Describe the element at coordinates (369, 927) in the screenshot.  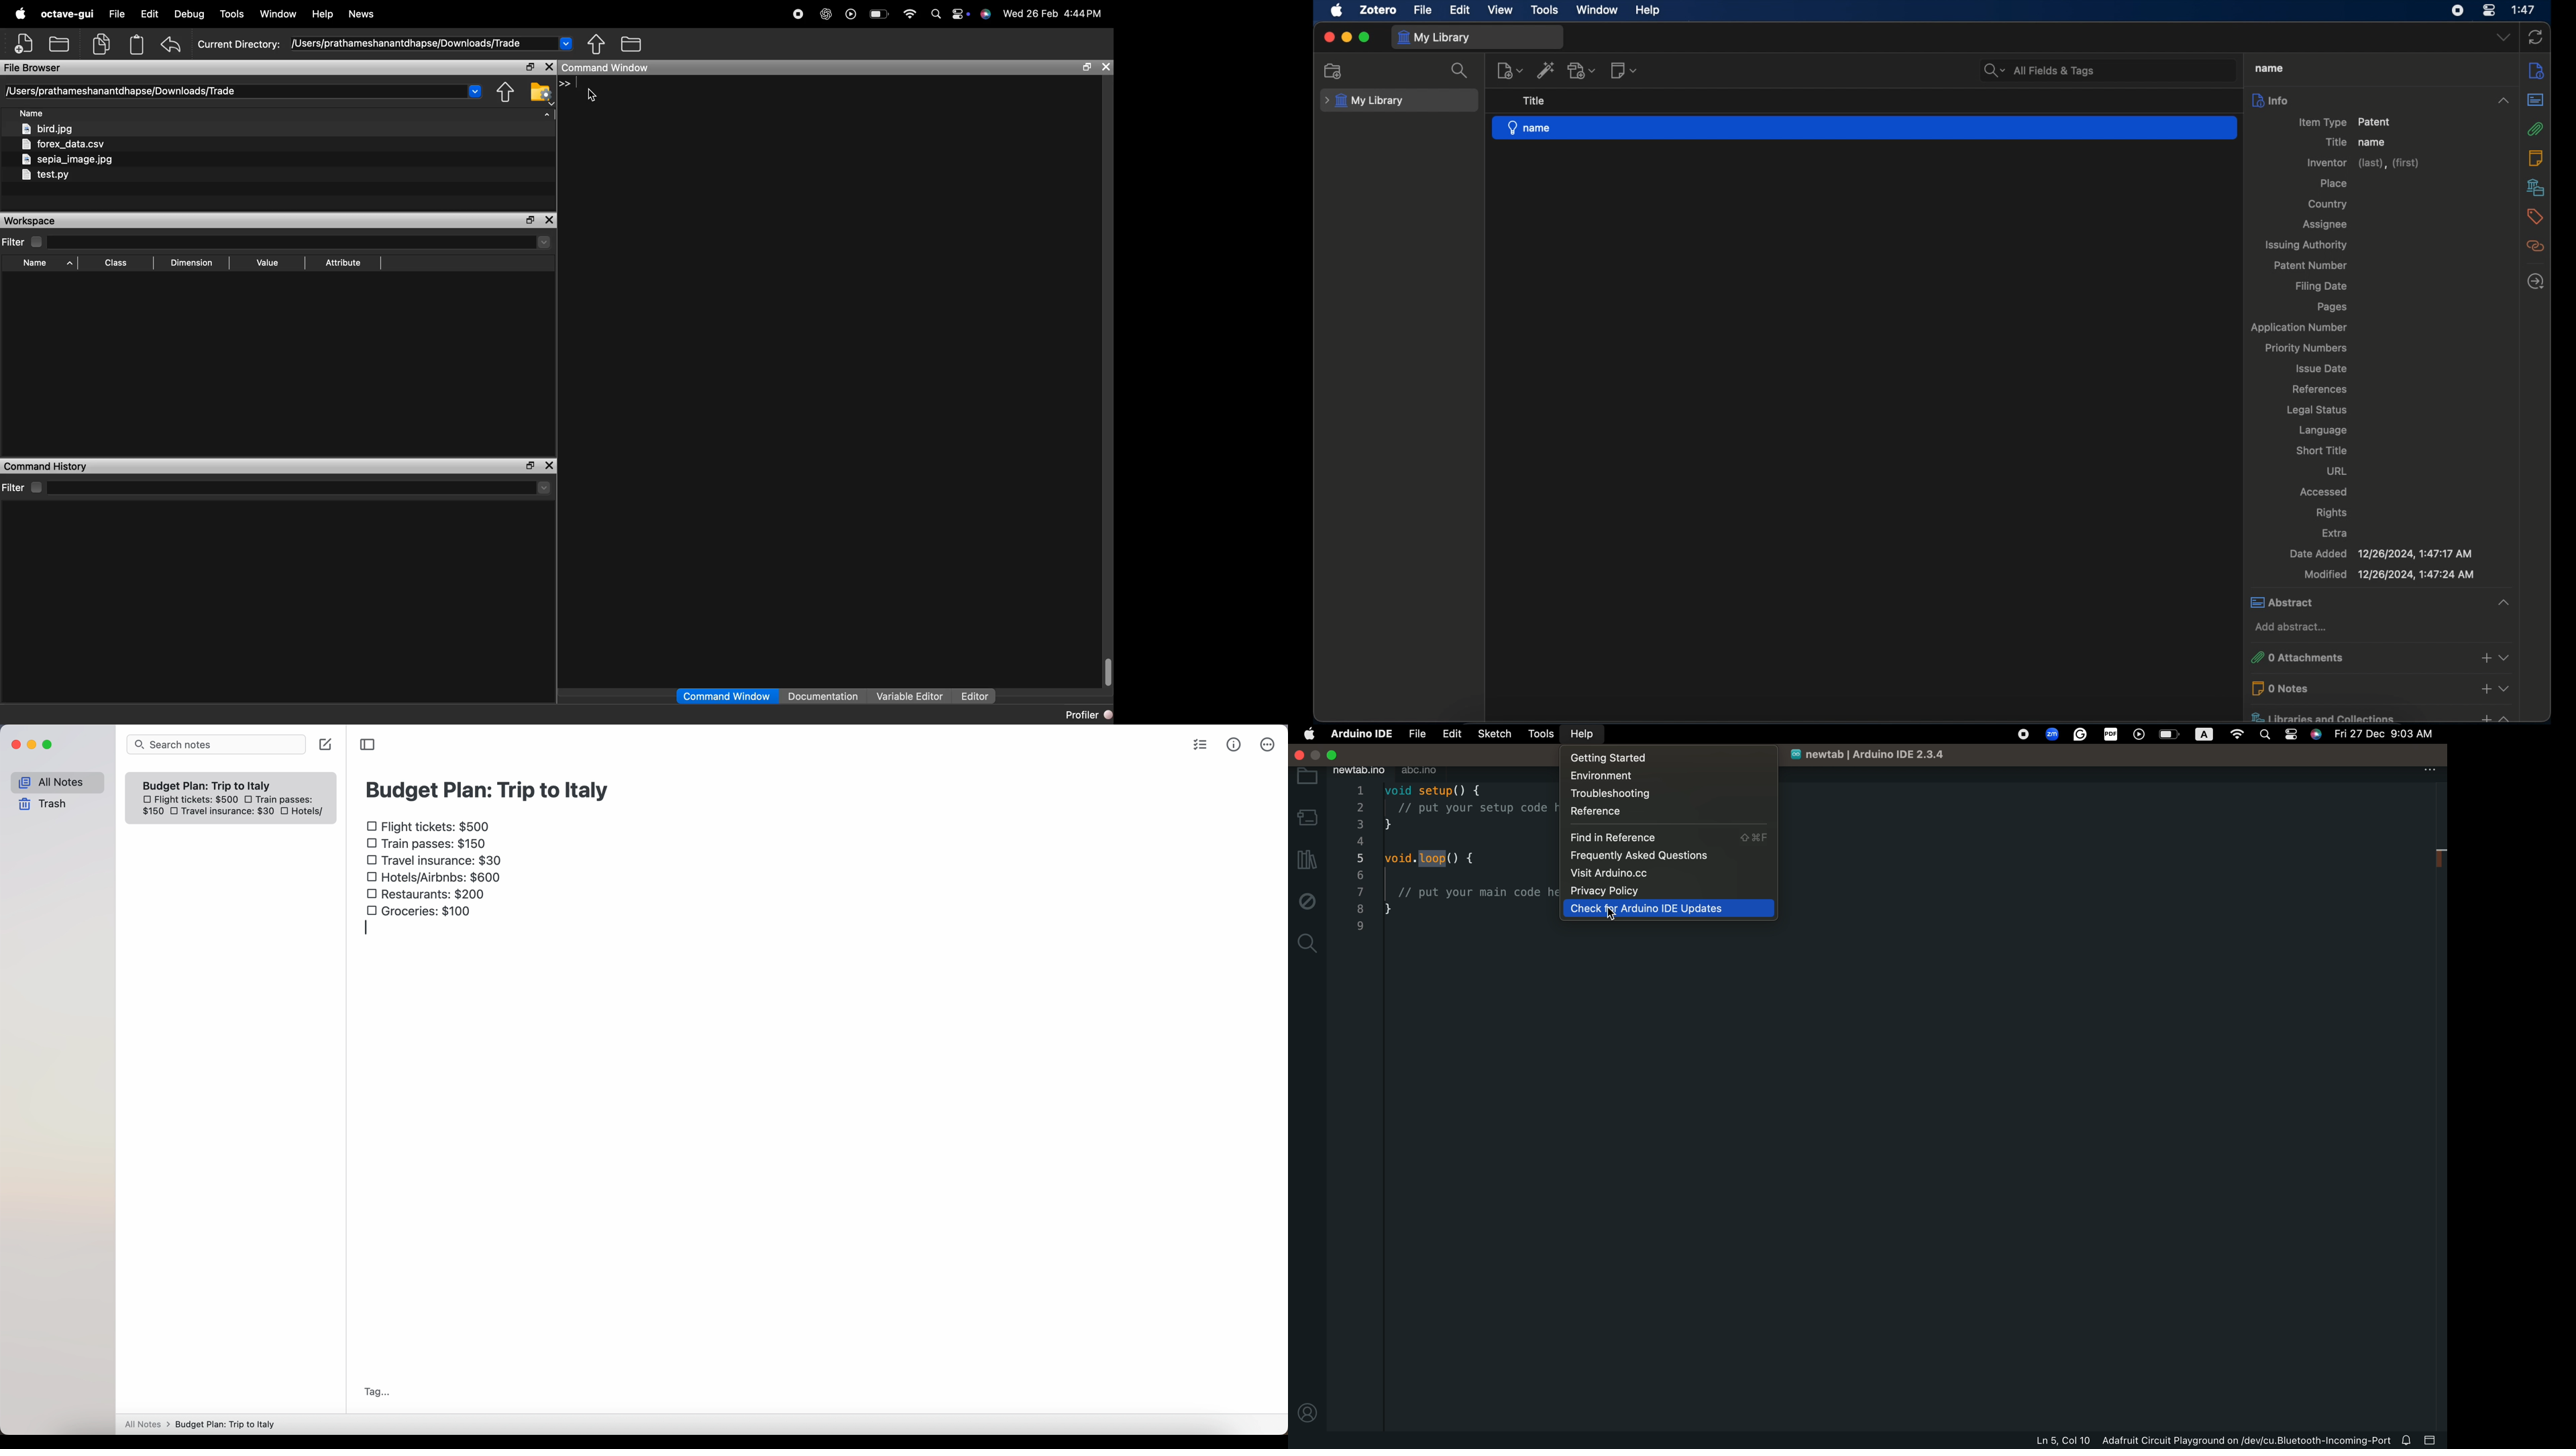
I see `enter` at that location.